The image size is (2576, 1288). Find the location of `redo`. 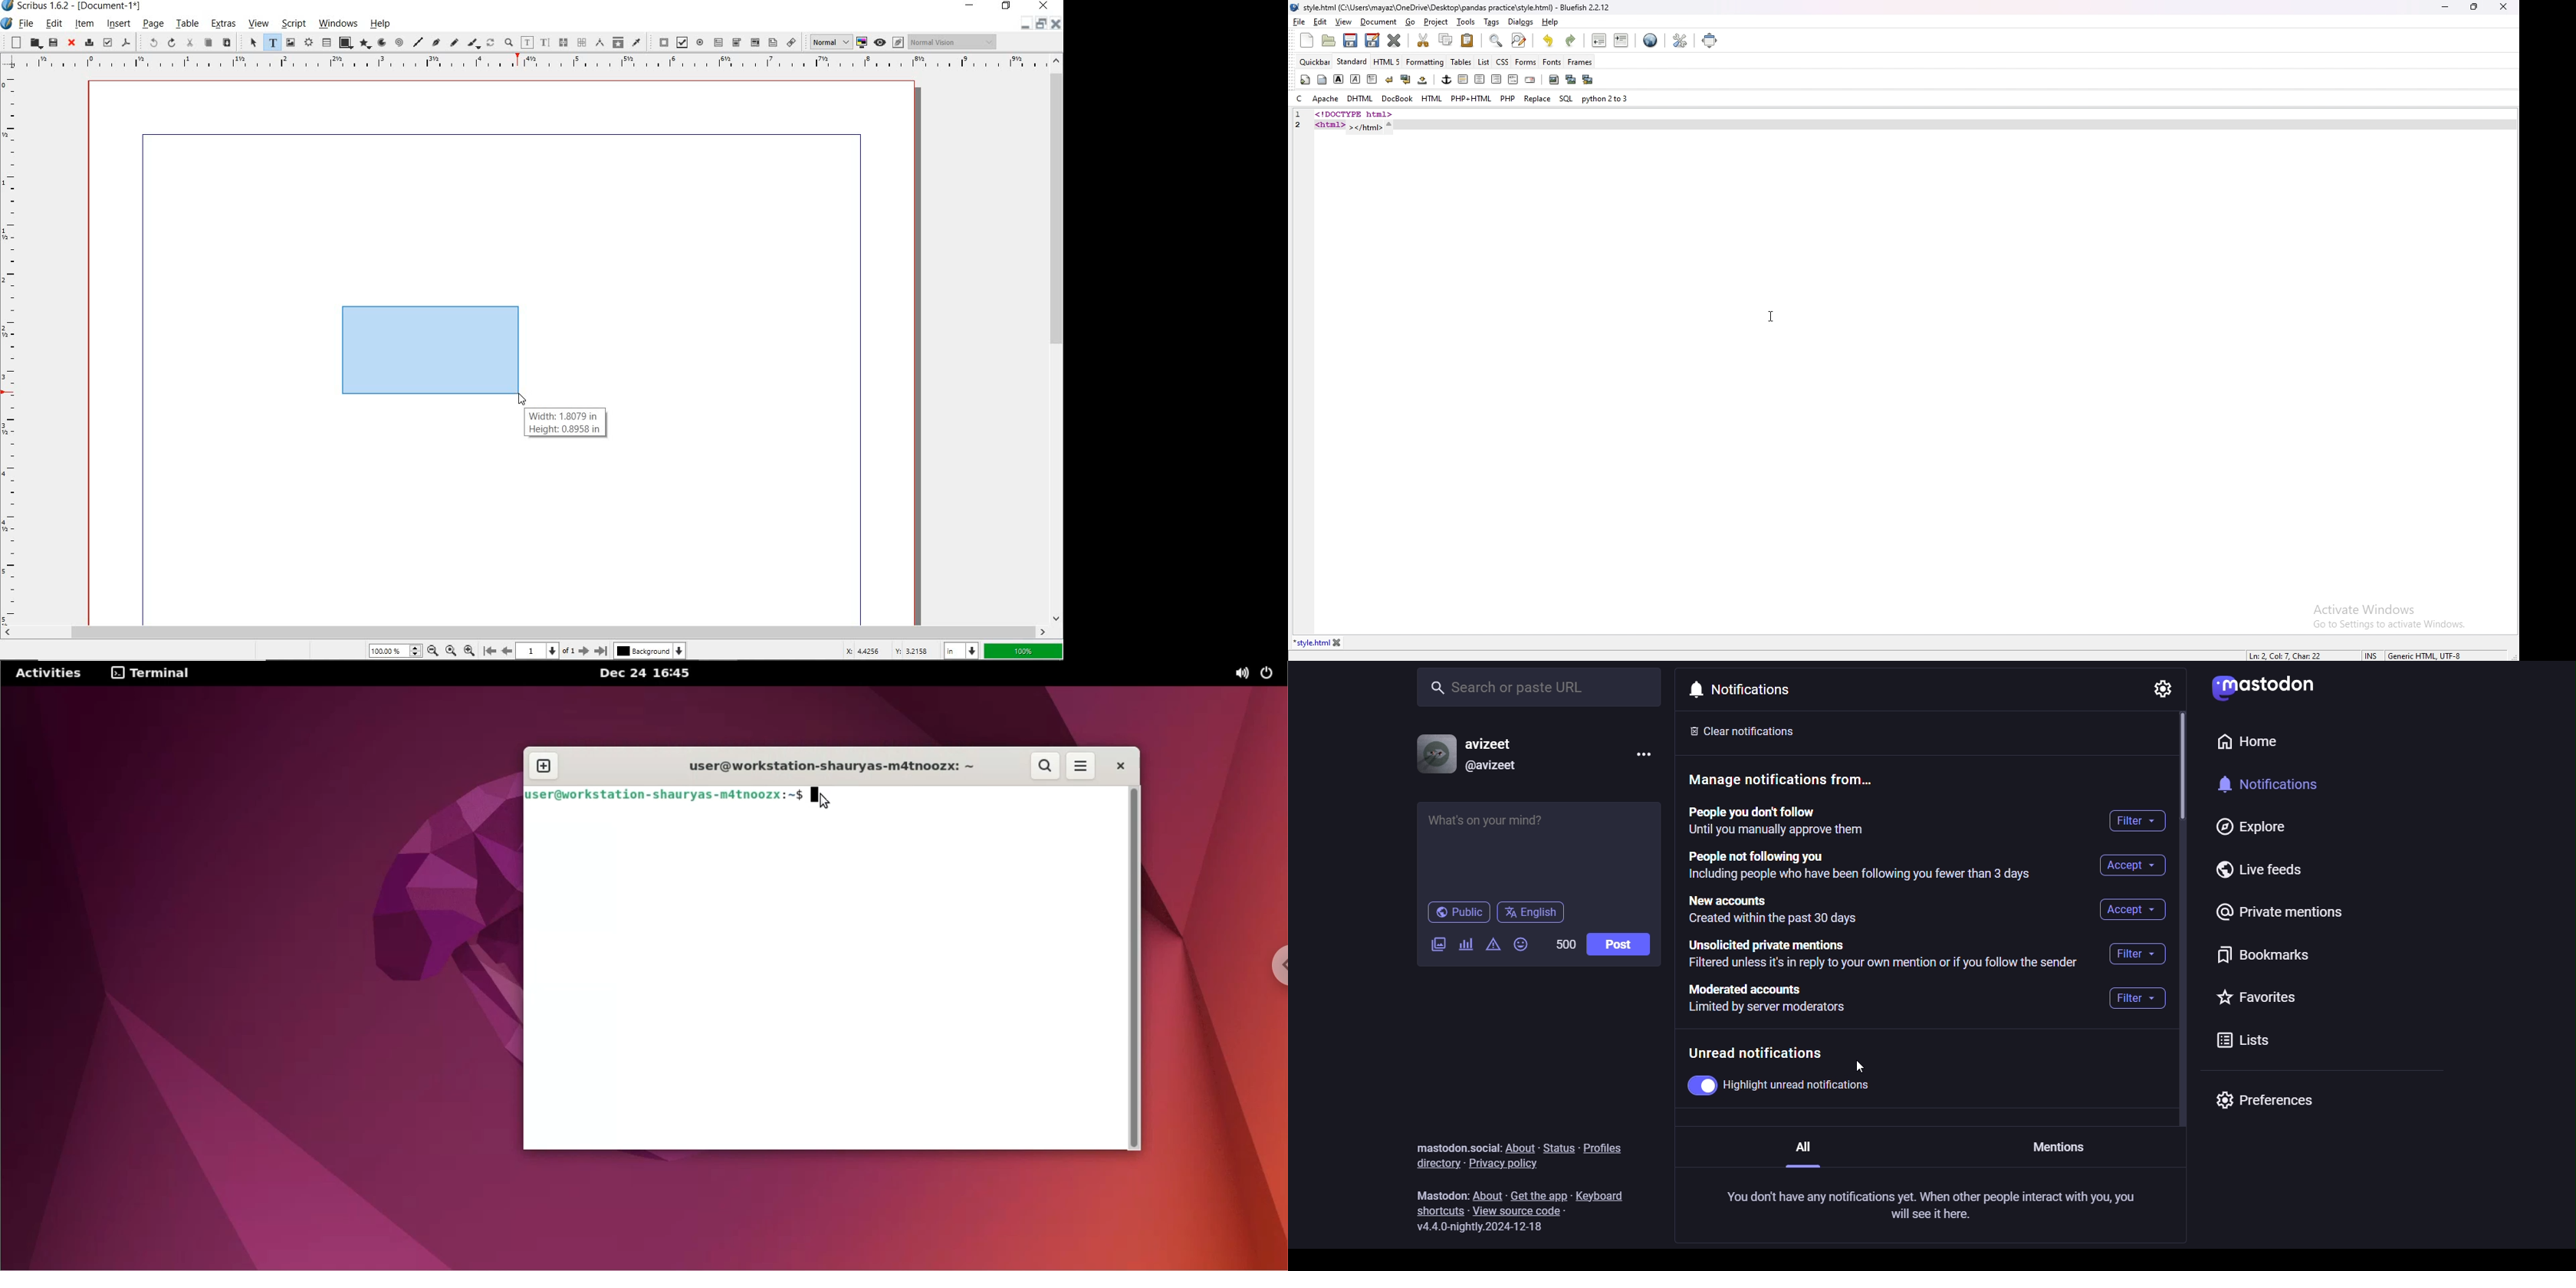

redo is located at coordinates (172, 42).